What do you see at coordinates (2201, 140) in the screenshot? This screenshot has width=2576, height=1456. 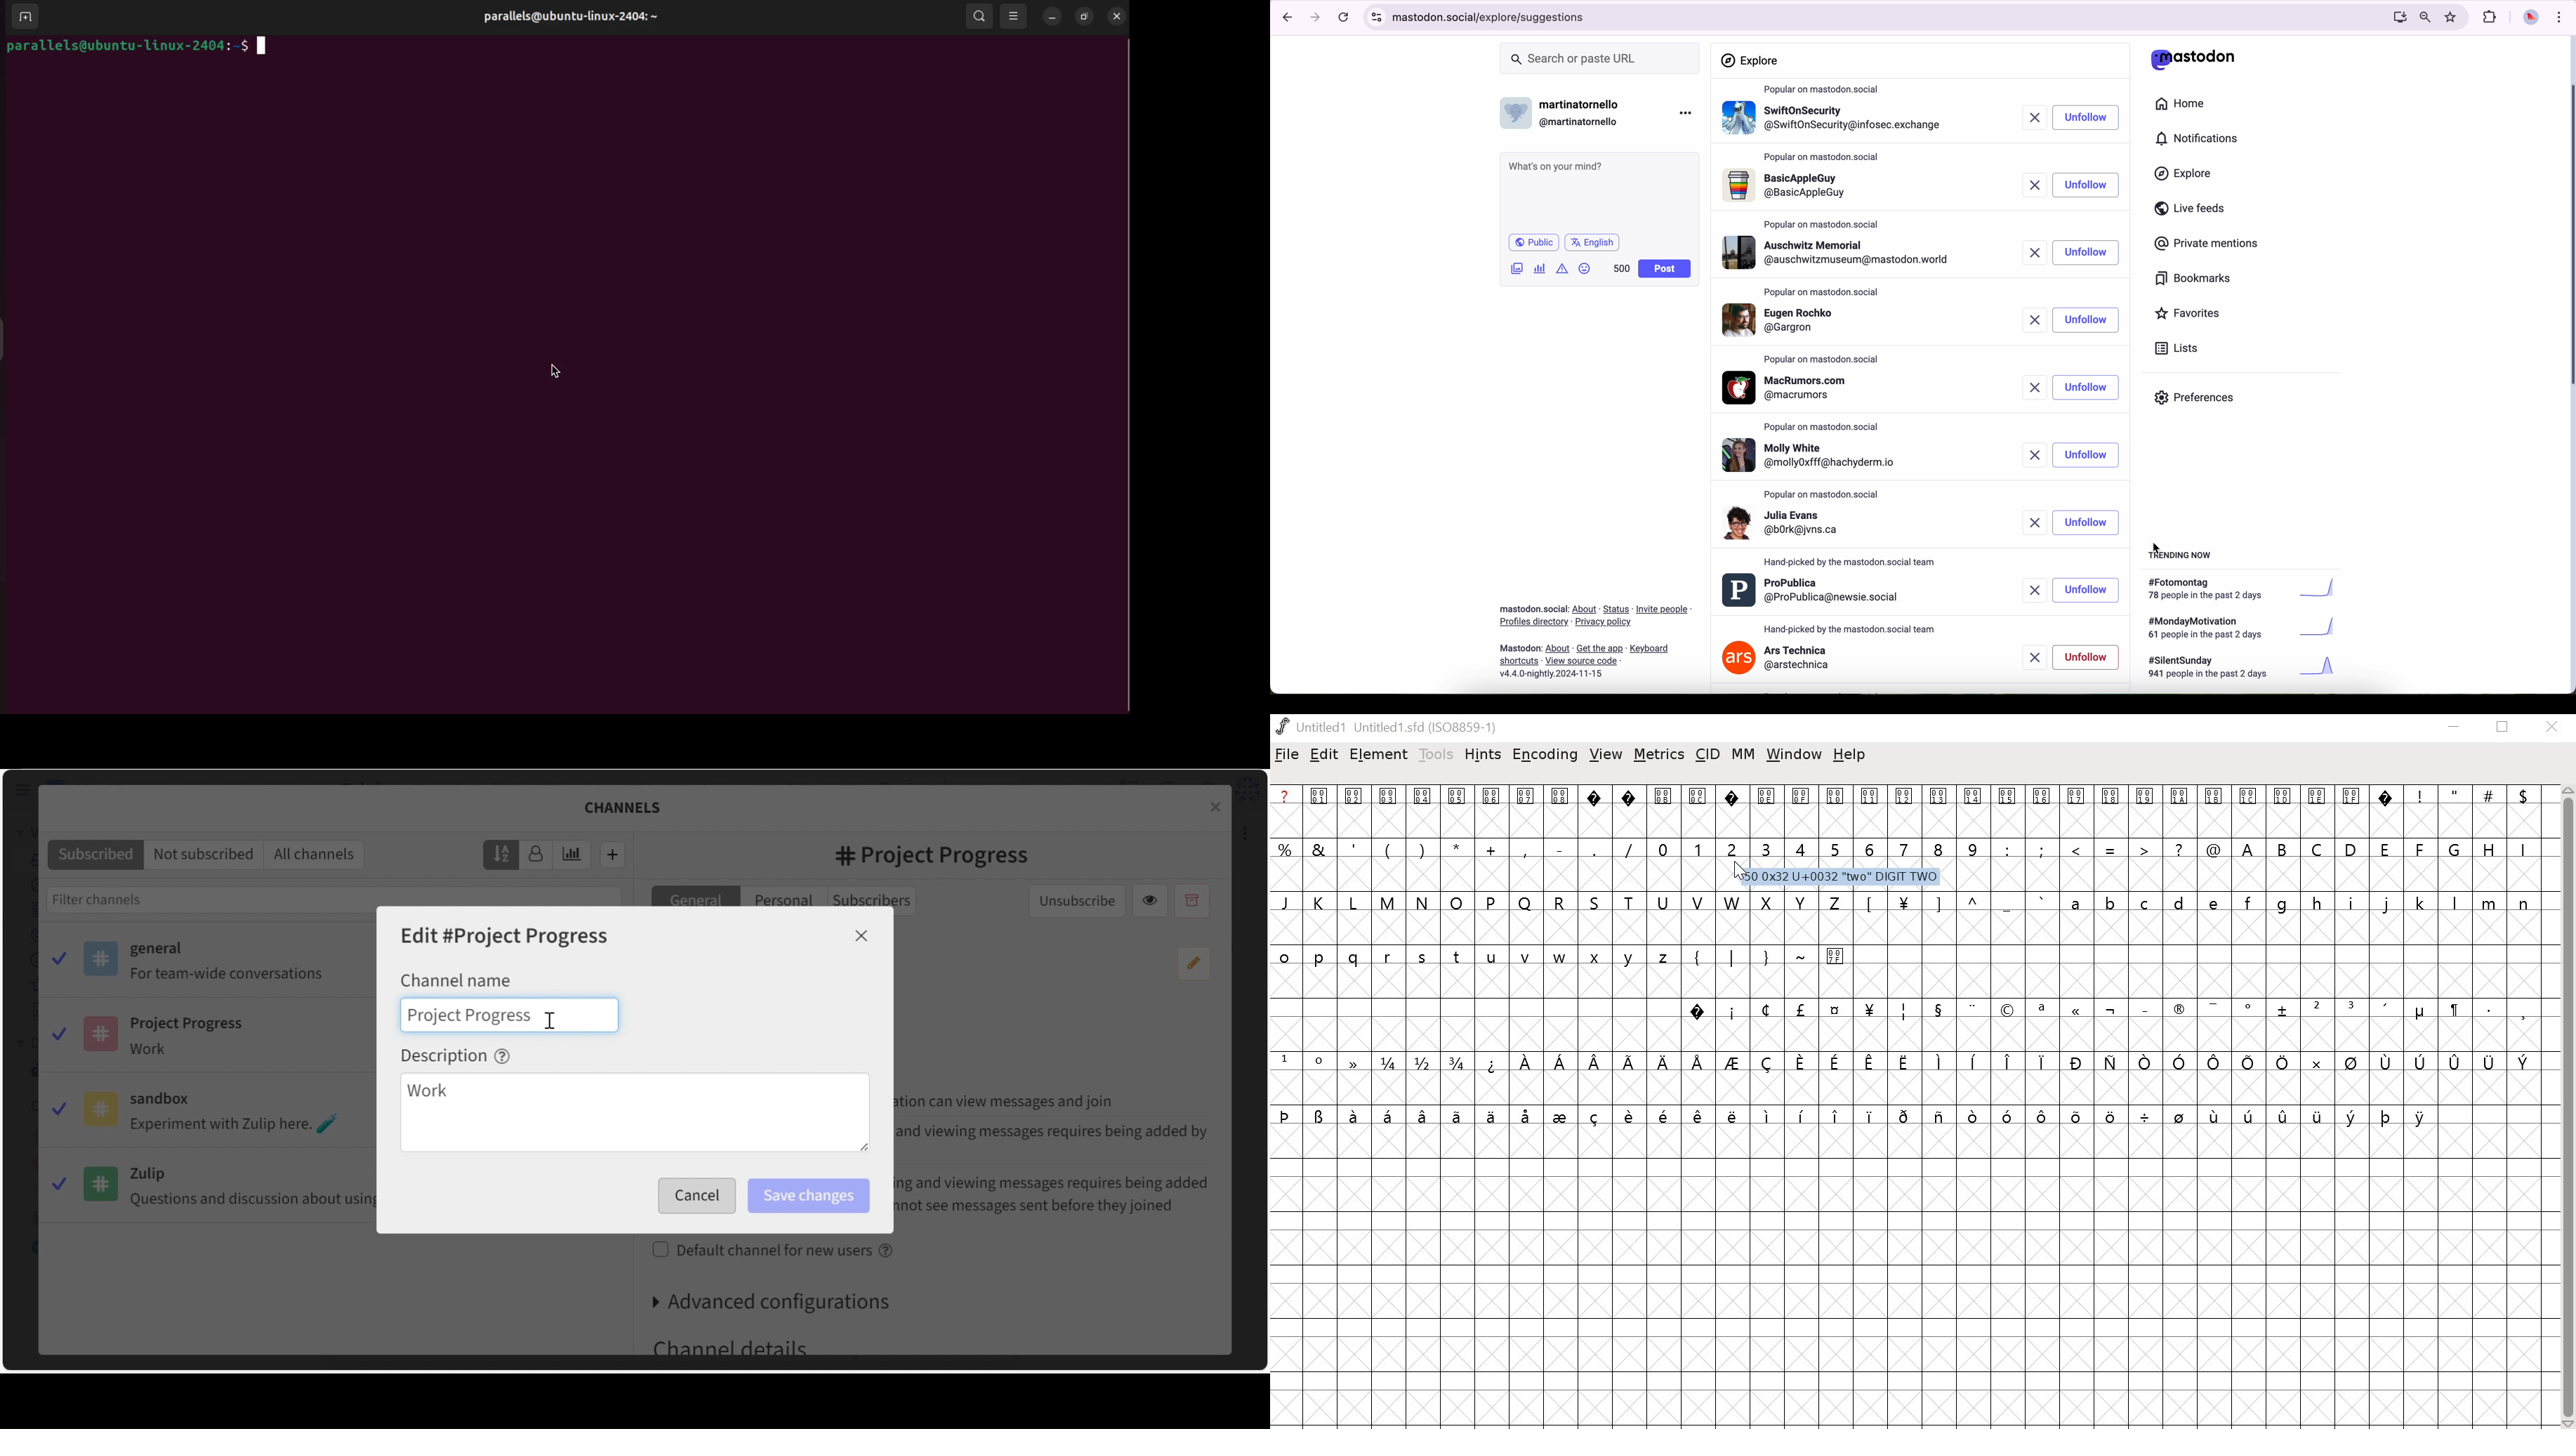 I see `notifications` at bounding box center [2201, 140].